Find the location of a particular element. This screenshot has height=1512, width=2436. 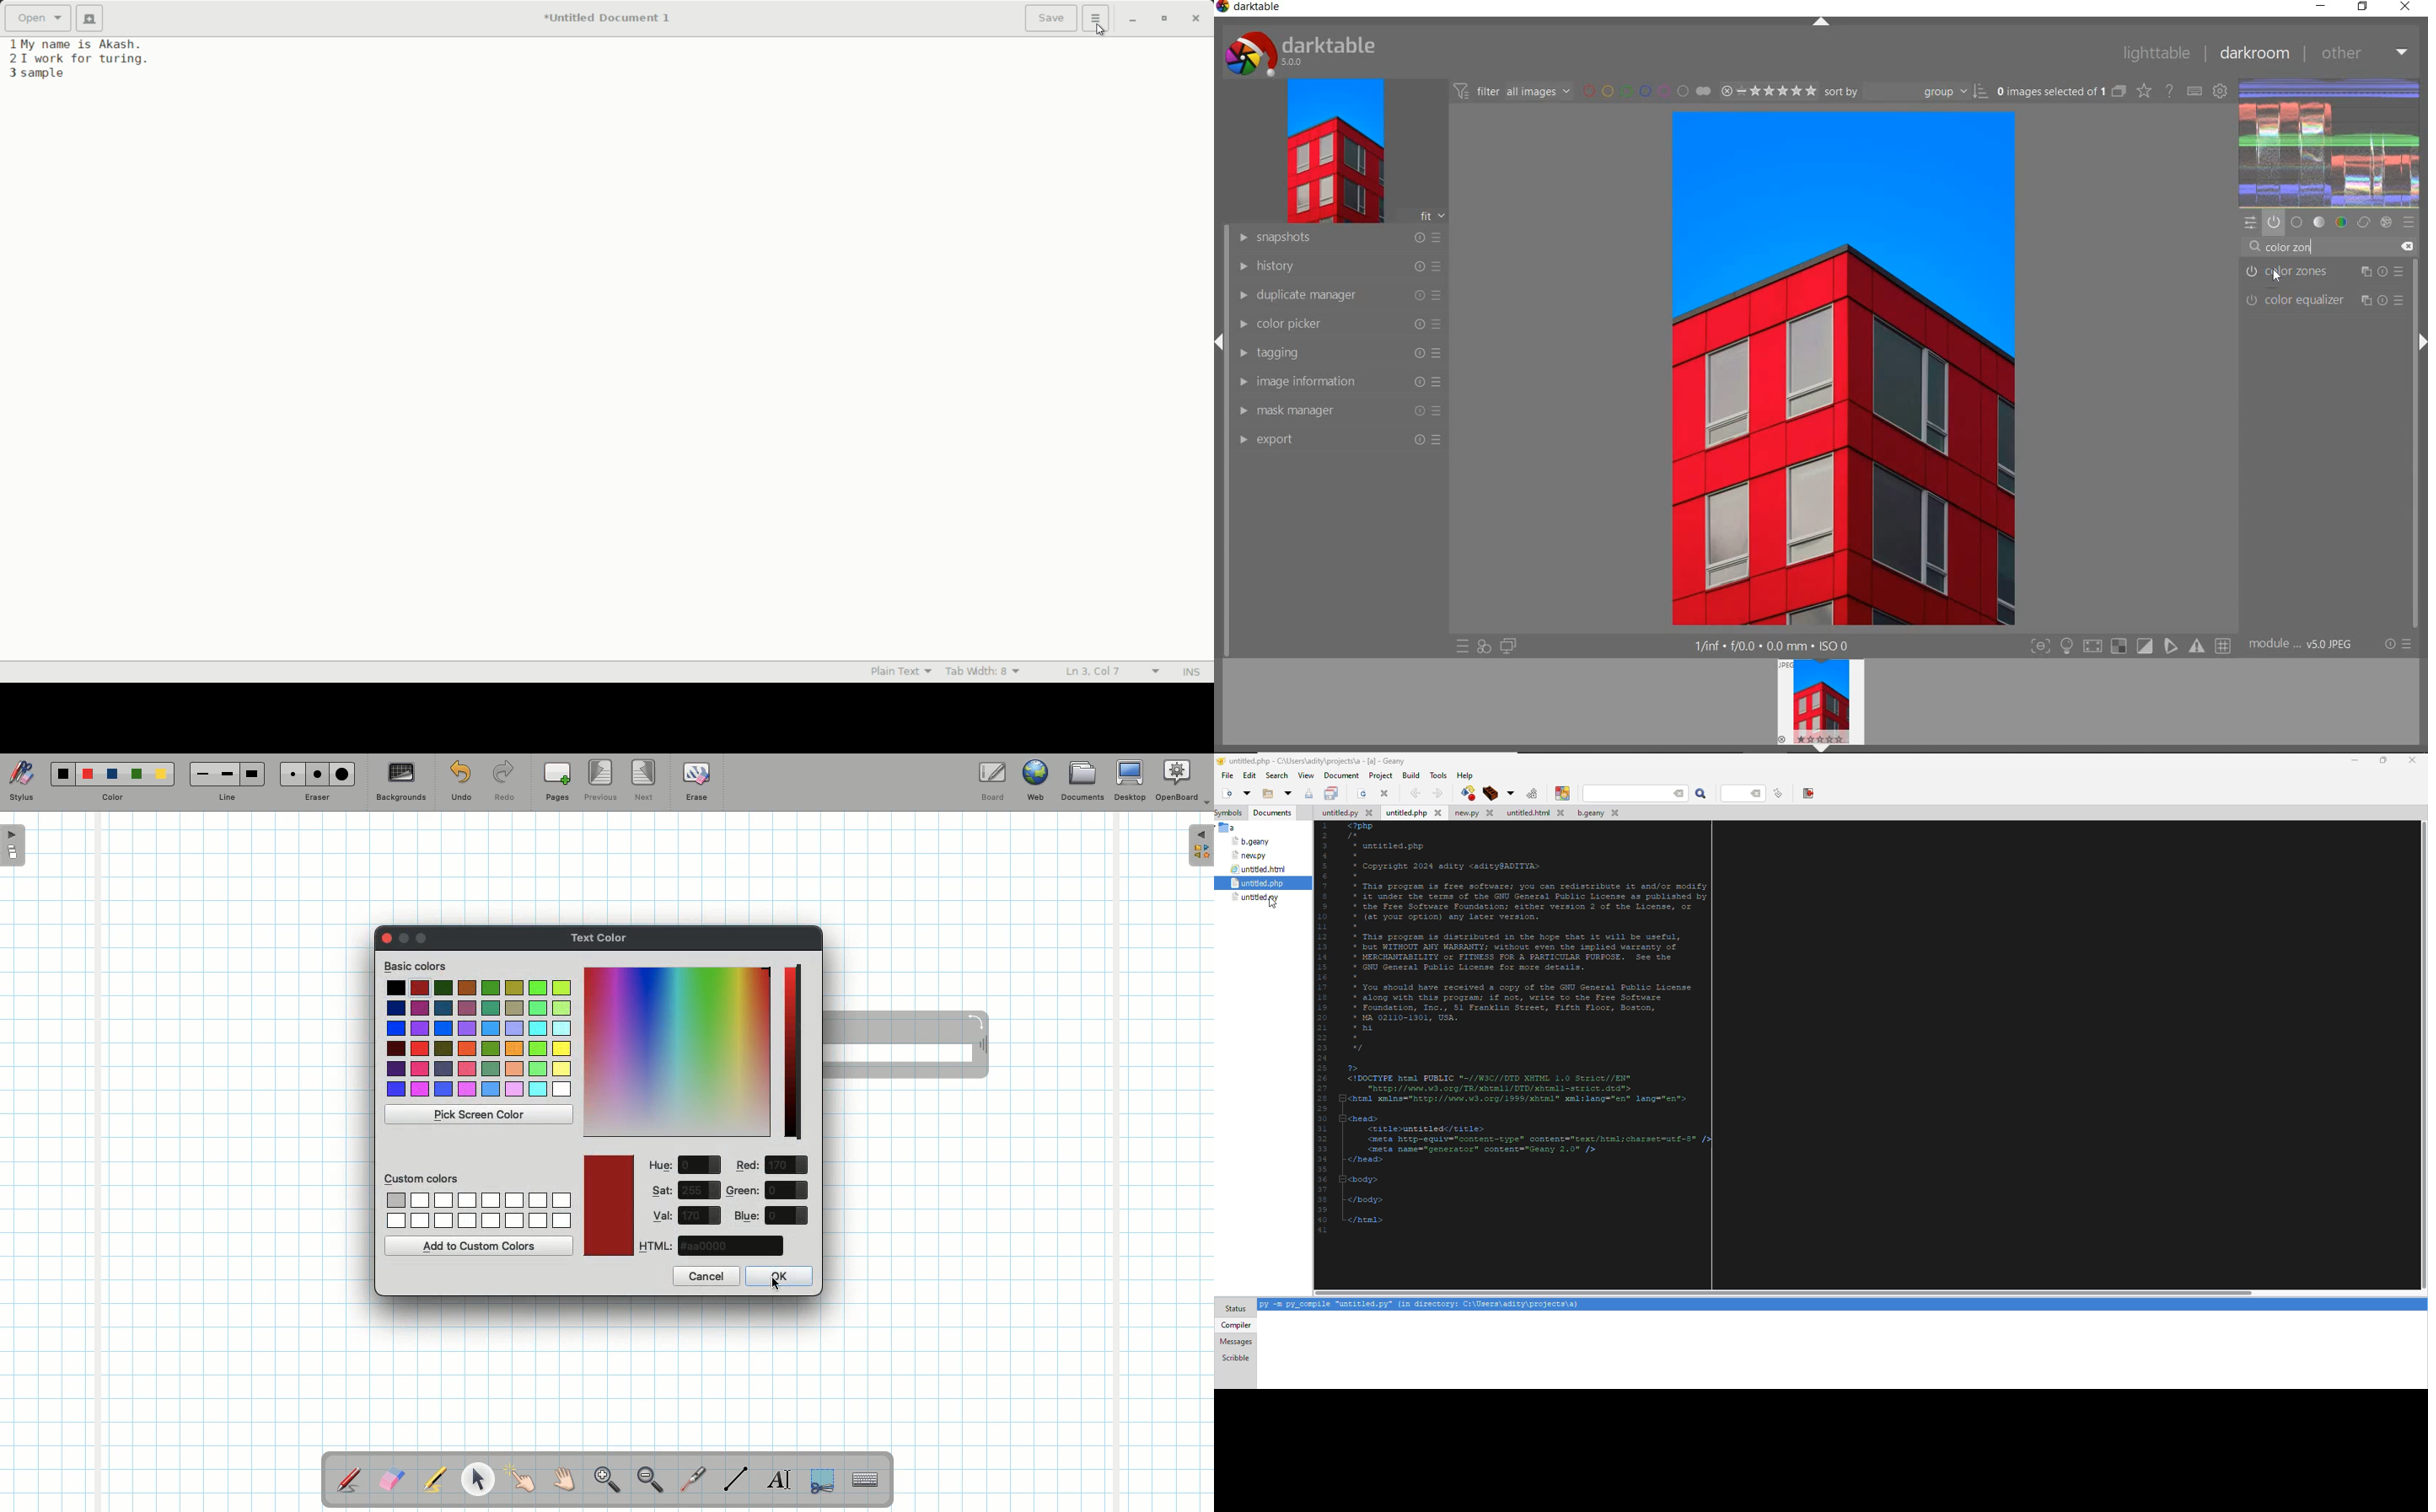

color picker is located at coordinates (1338, 327).